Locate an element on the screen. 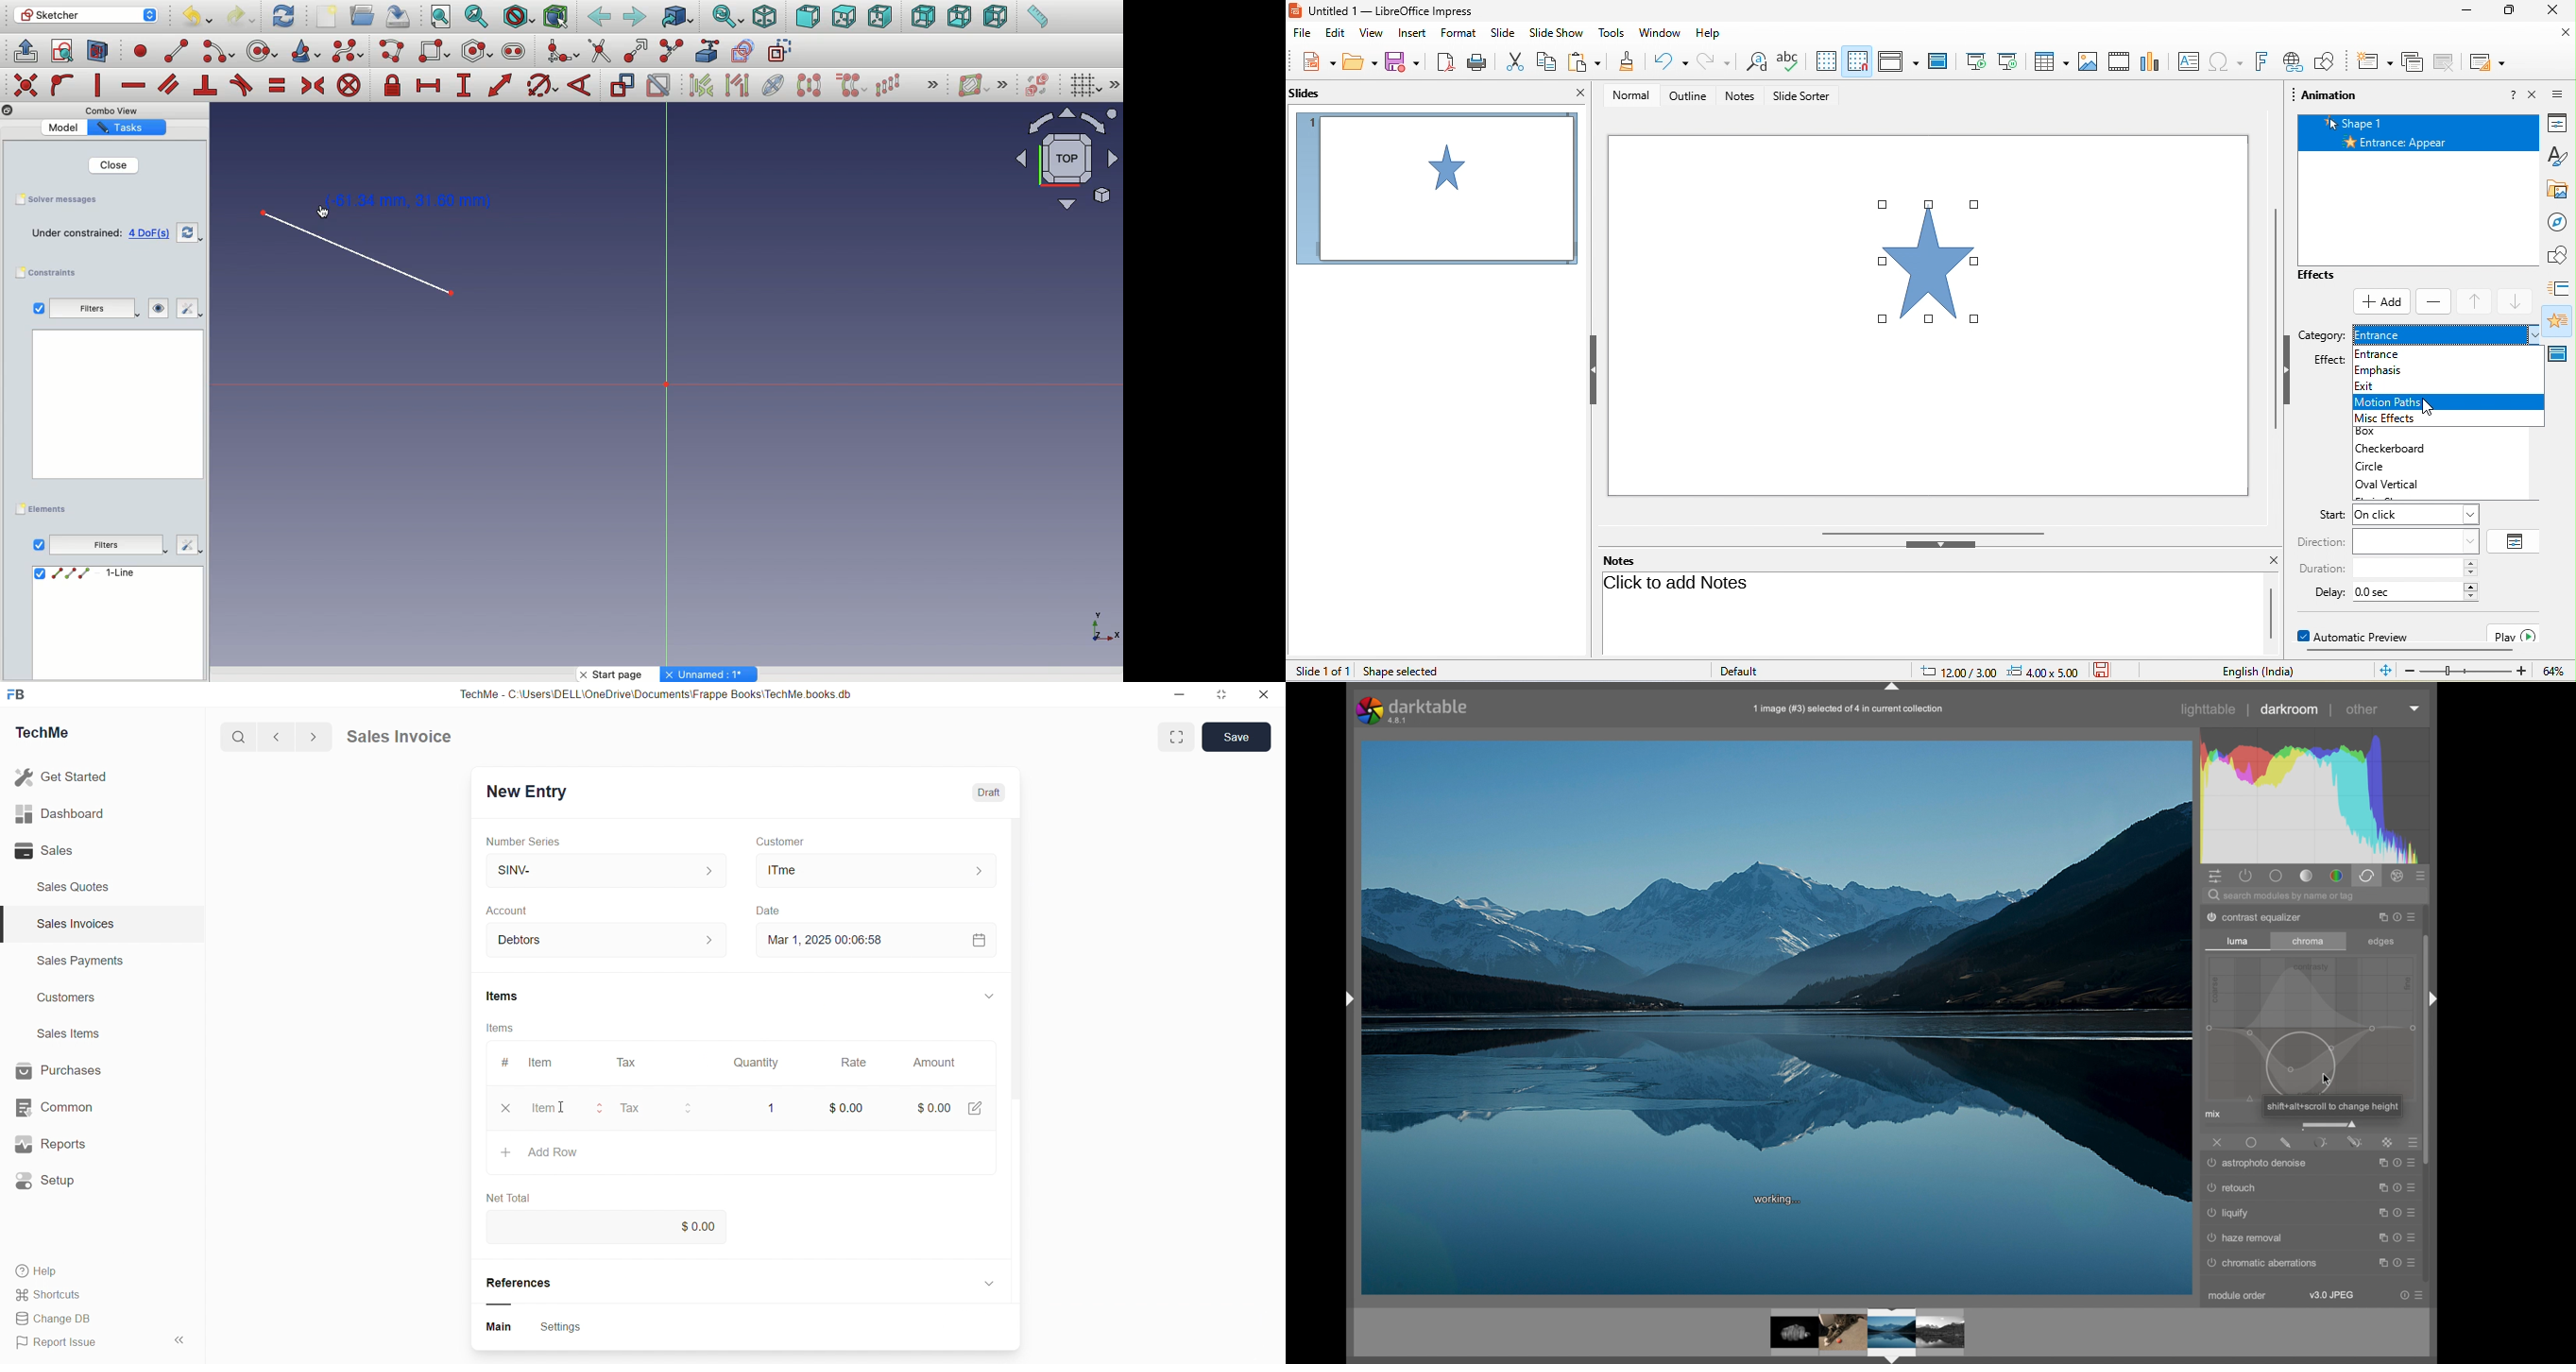 The height and width of the screenshot is (1372, 2576). input start instruction is located at coordinates (2414, 515).